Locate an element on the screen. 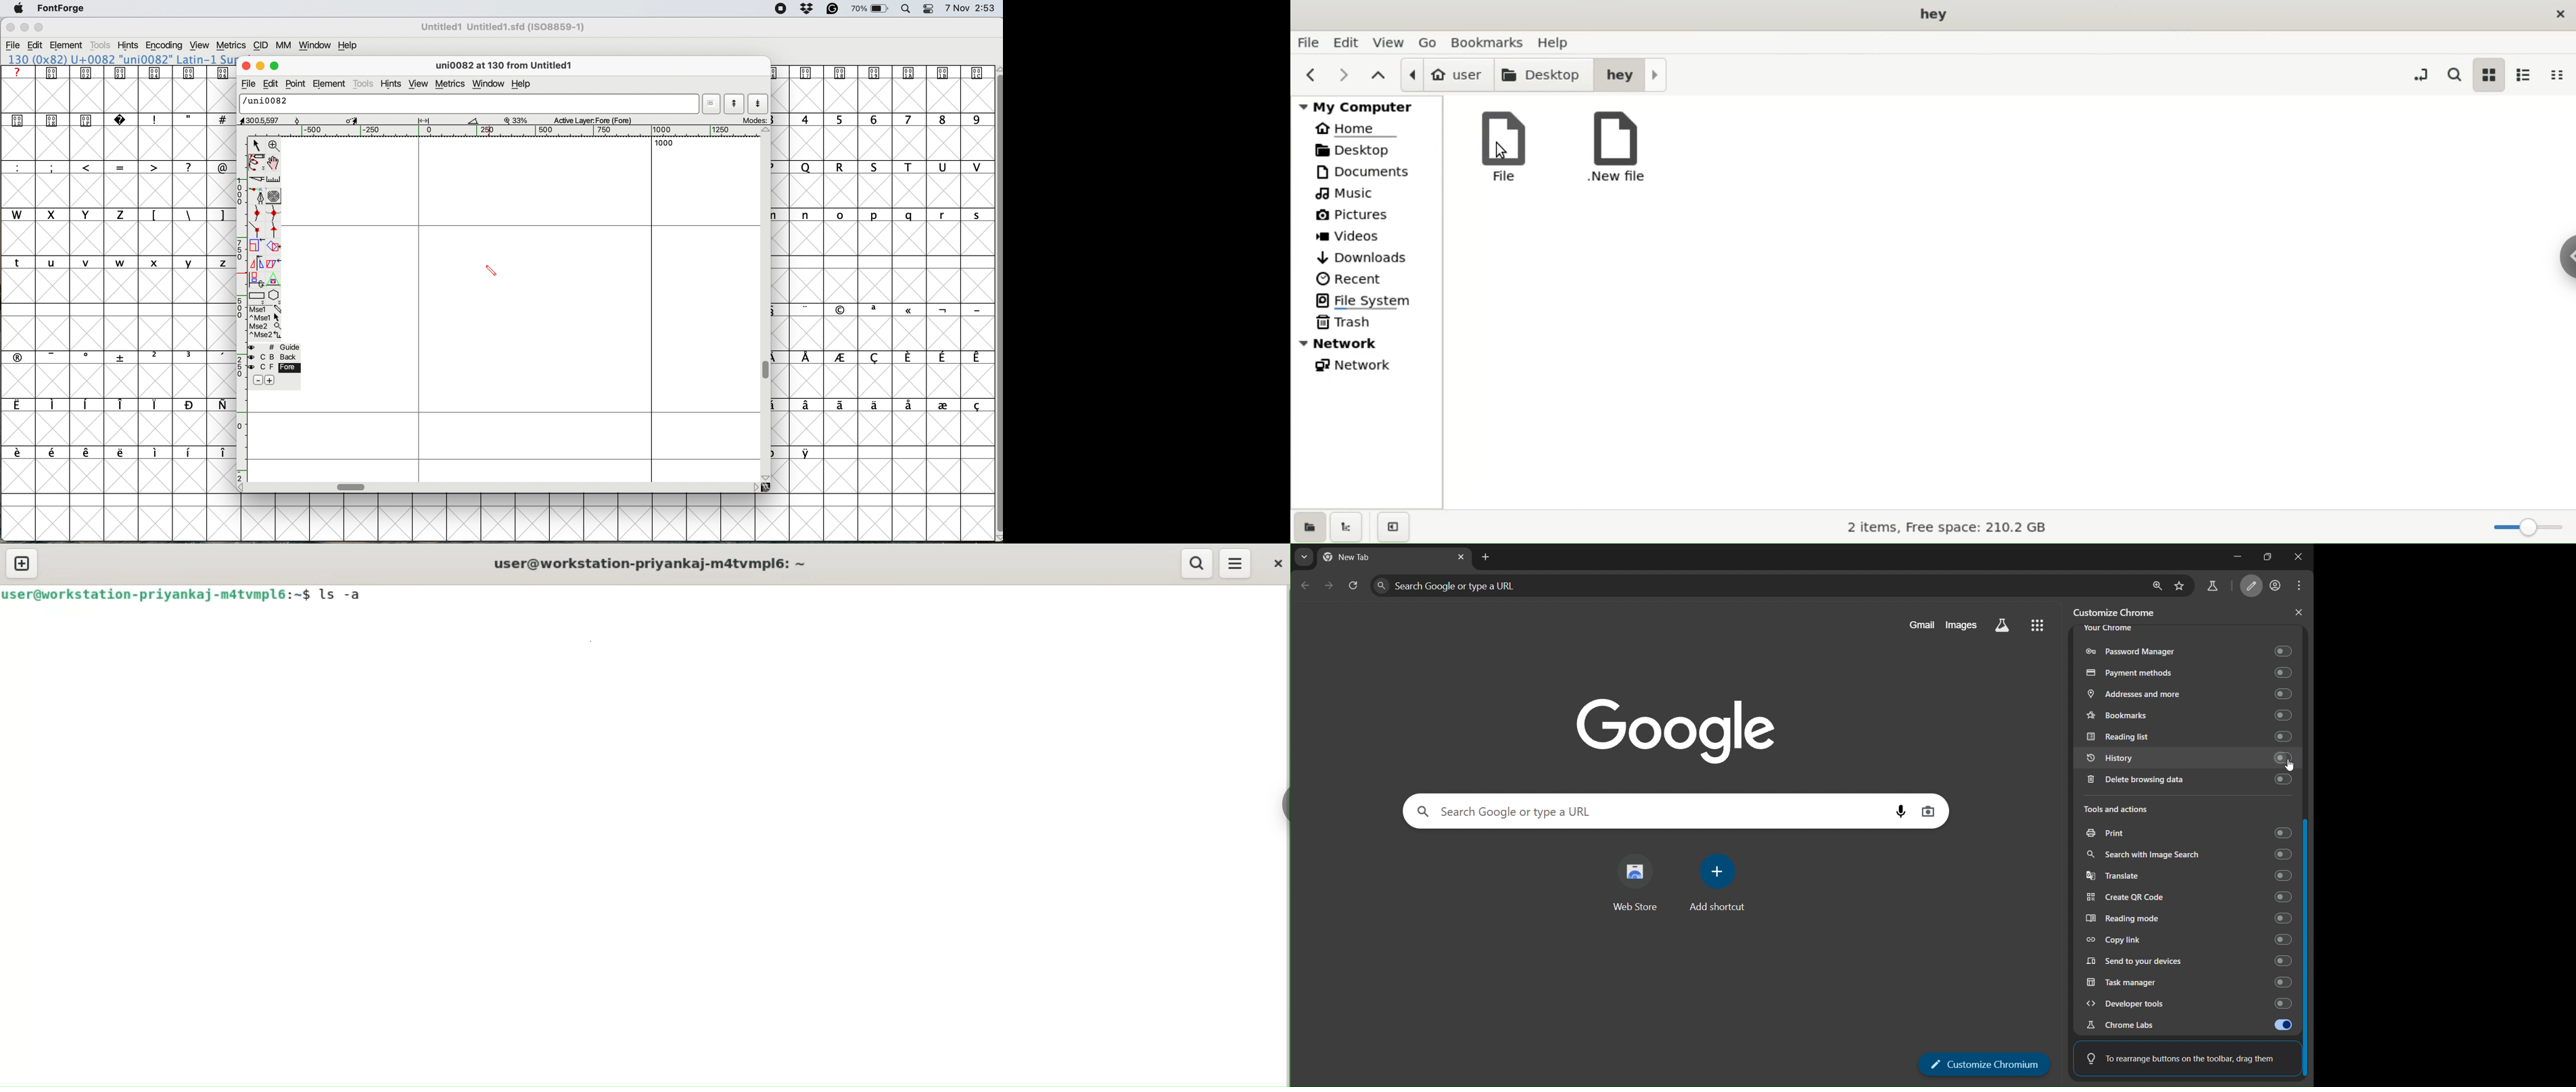  help is located at coordinates (1560, 41).